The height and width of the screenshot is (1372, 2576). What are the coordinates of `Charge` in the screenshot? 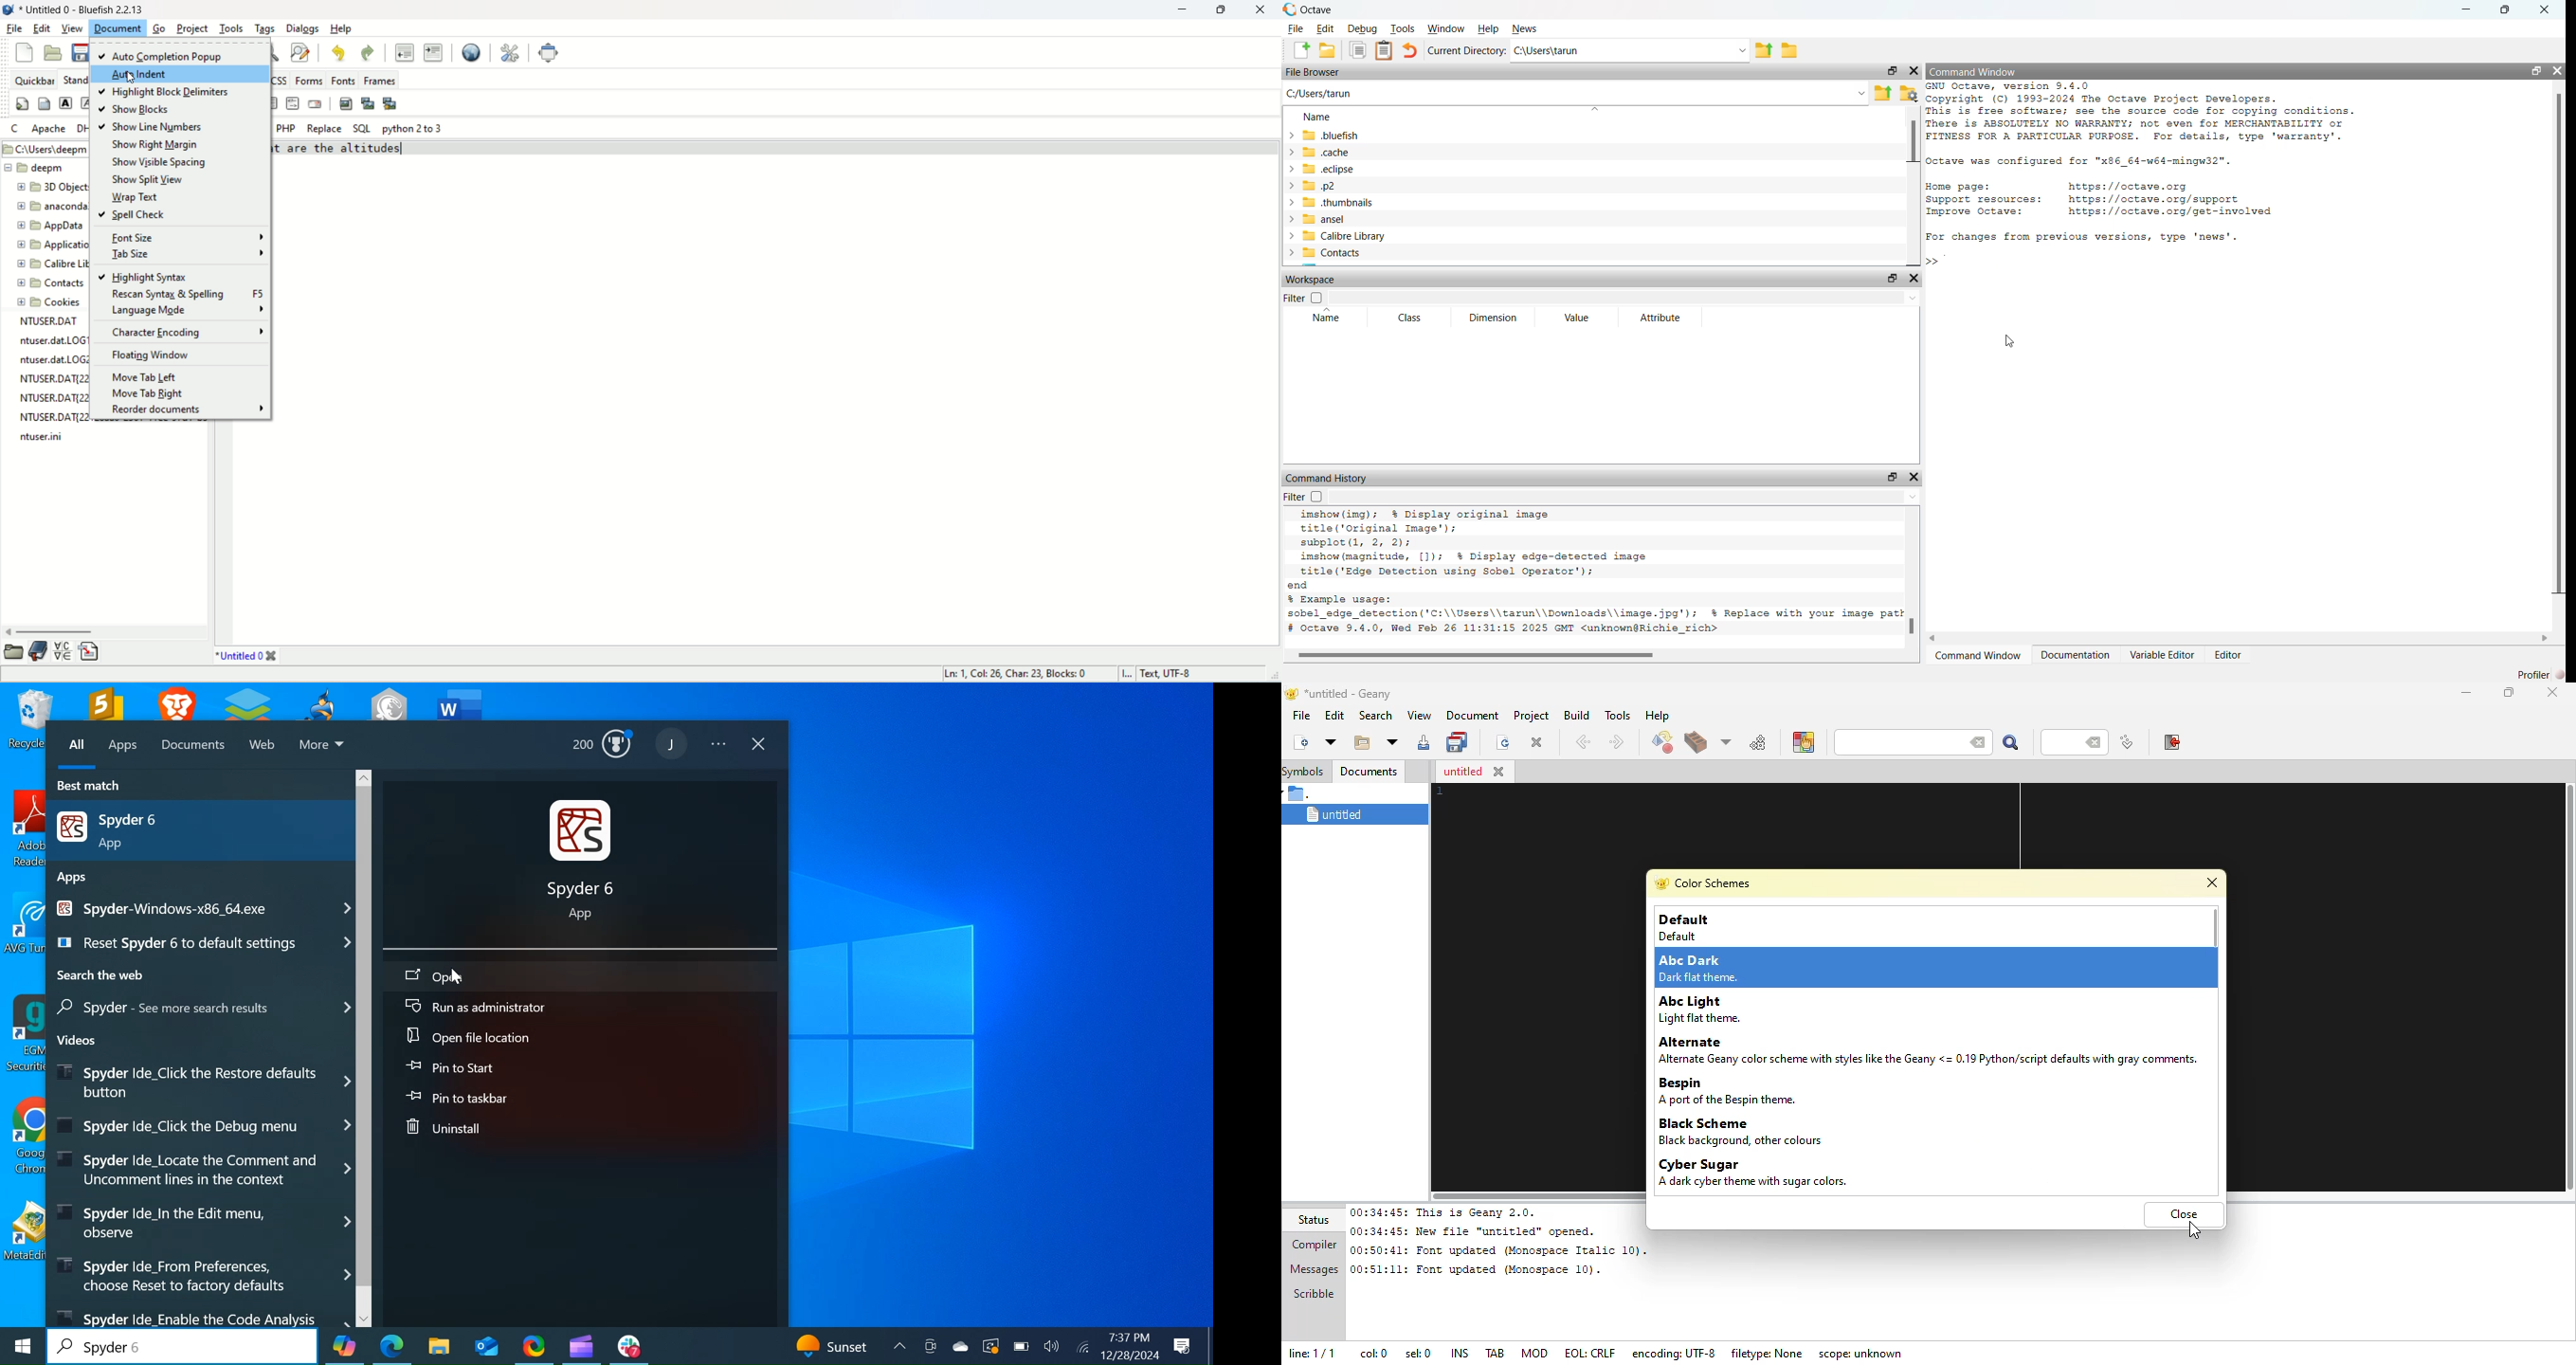 It's located at (1019, 1347).